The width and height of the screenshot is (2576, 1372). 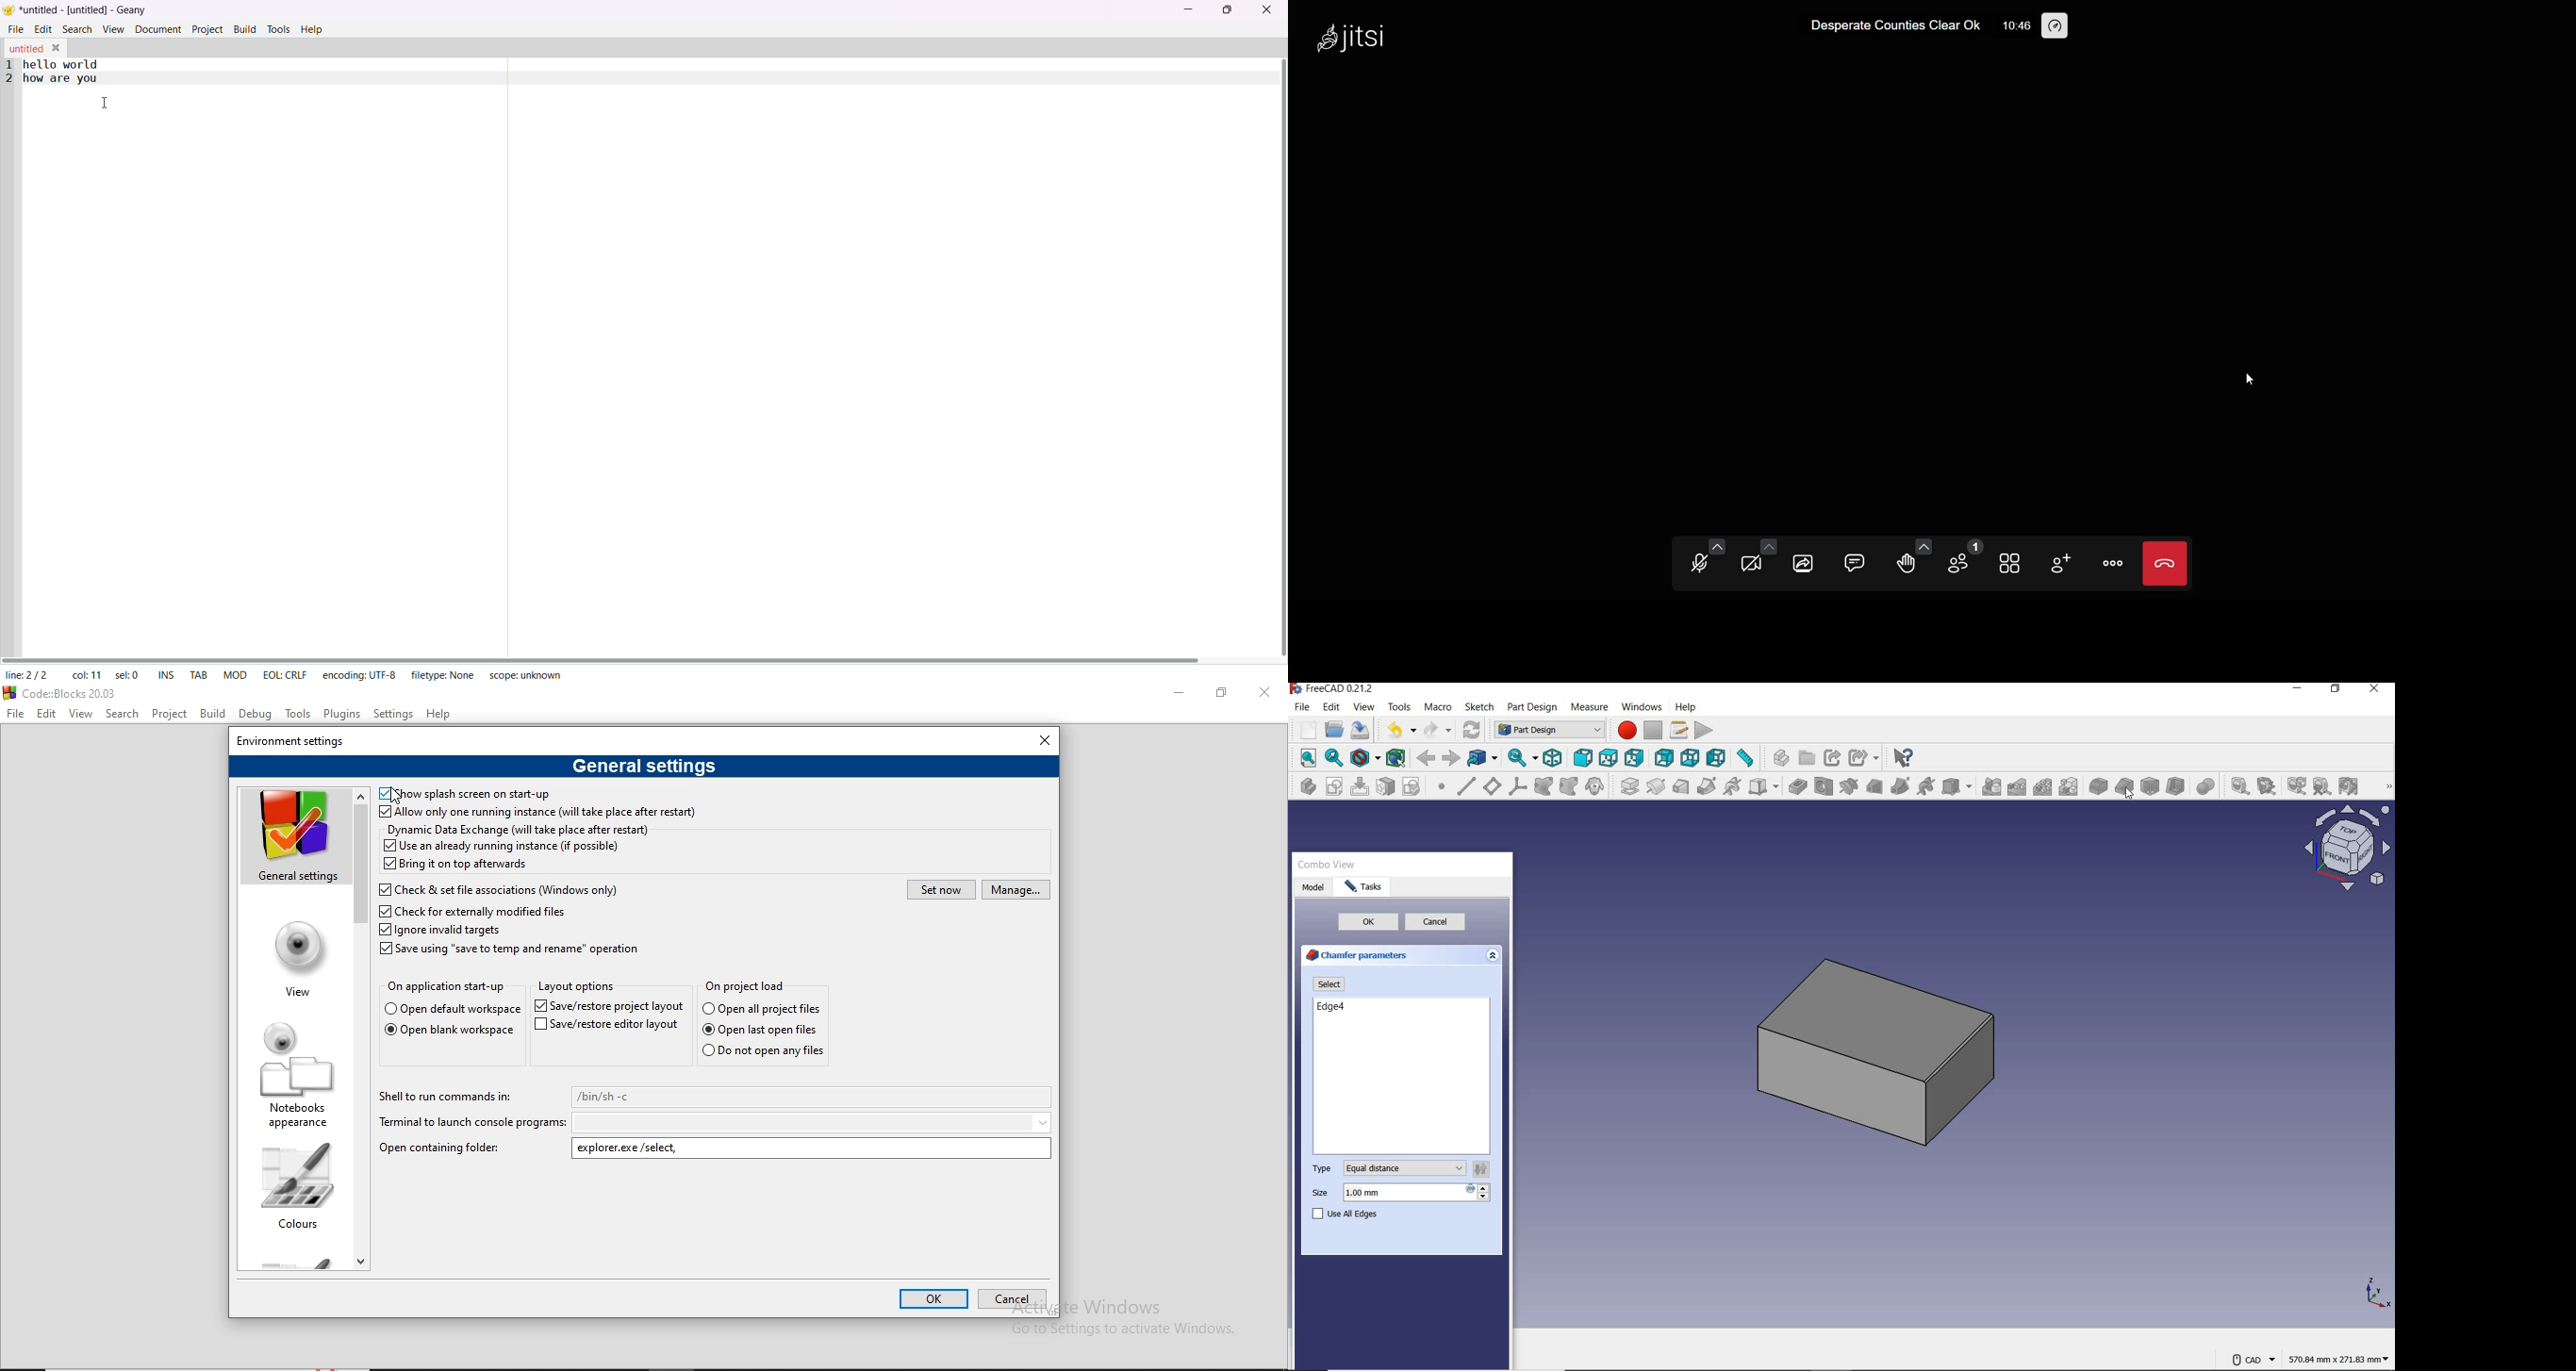 I want to click on open, so click(x=1334, y=729).